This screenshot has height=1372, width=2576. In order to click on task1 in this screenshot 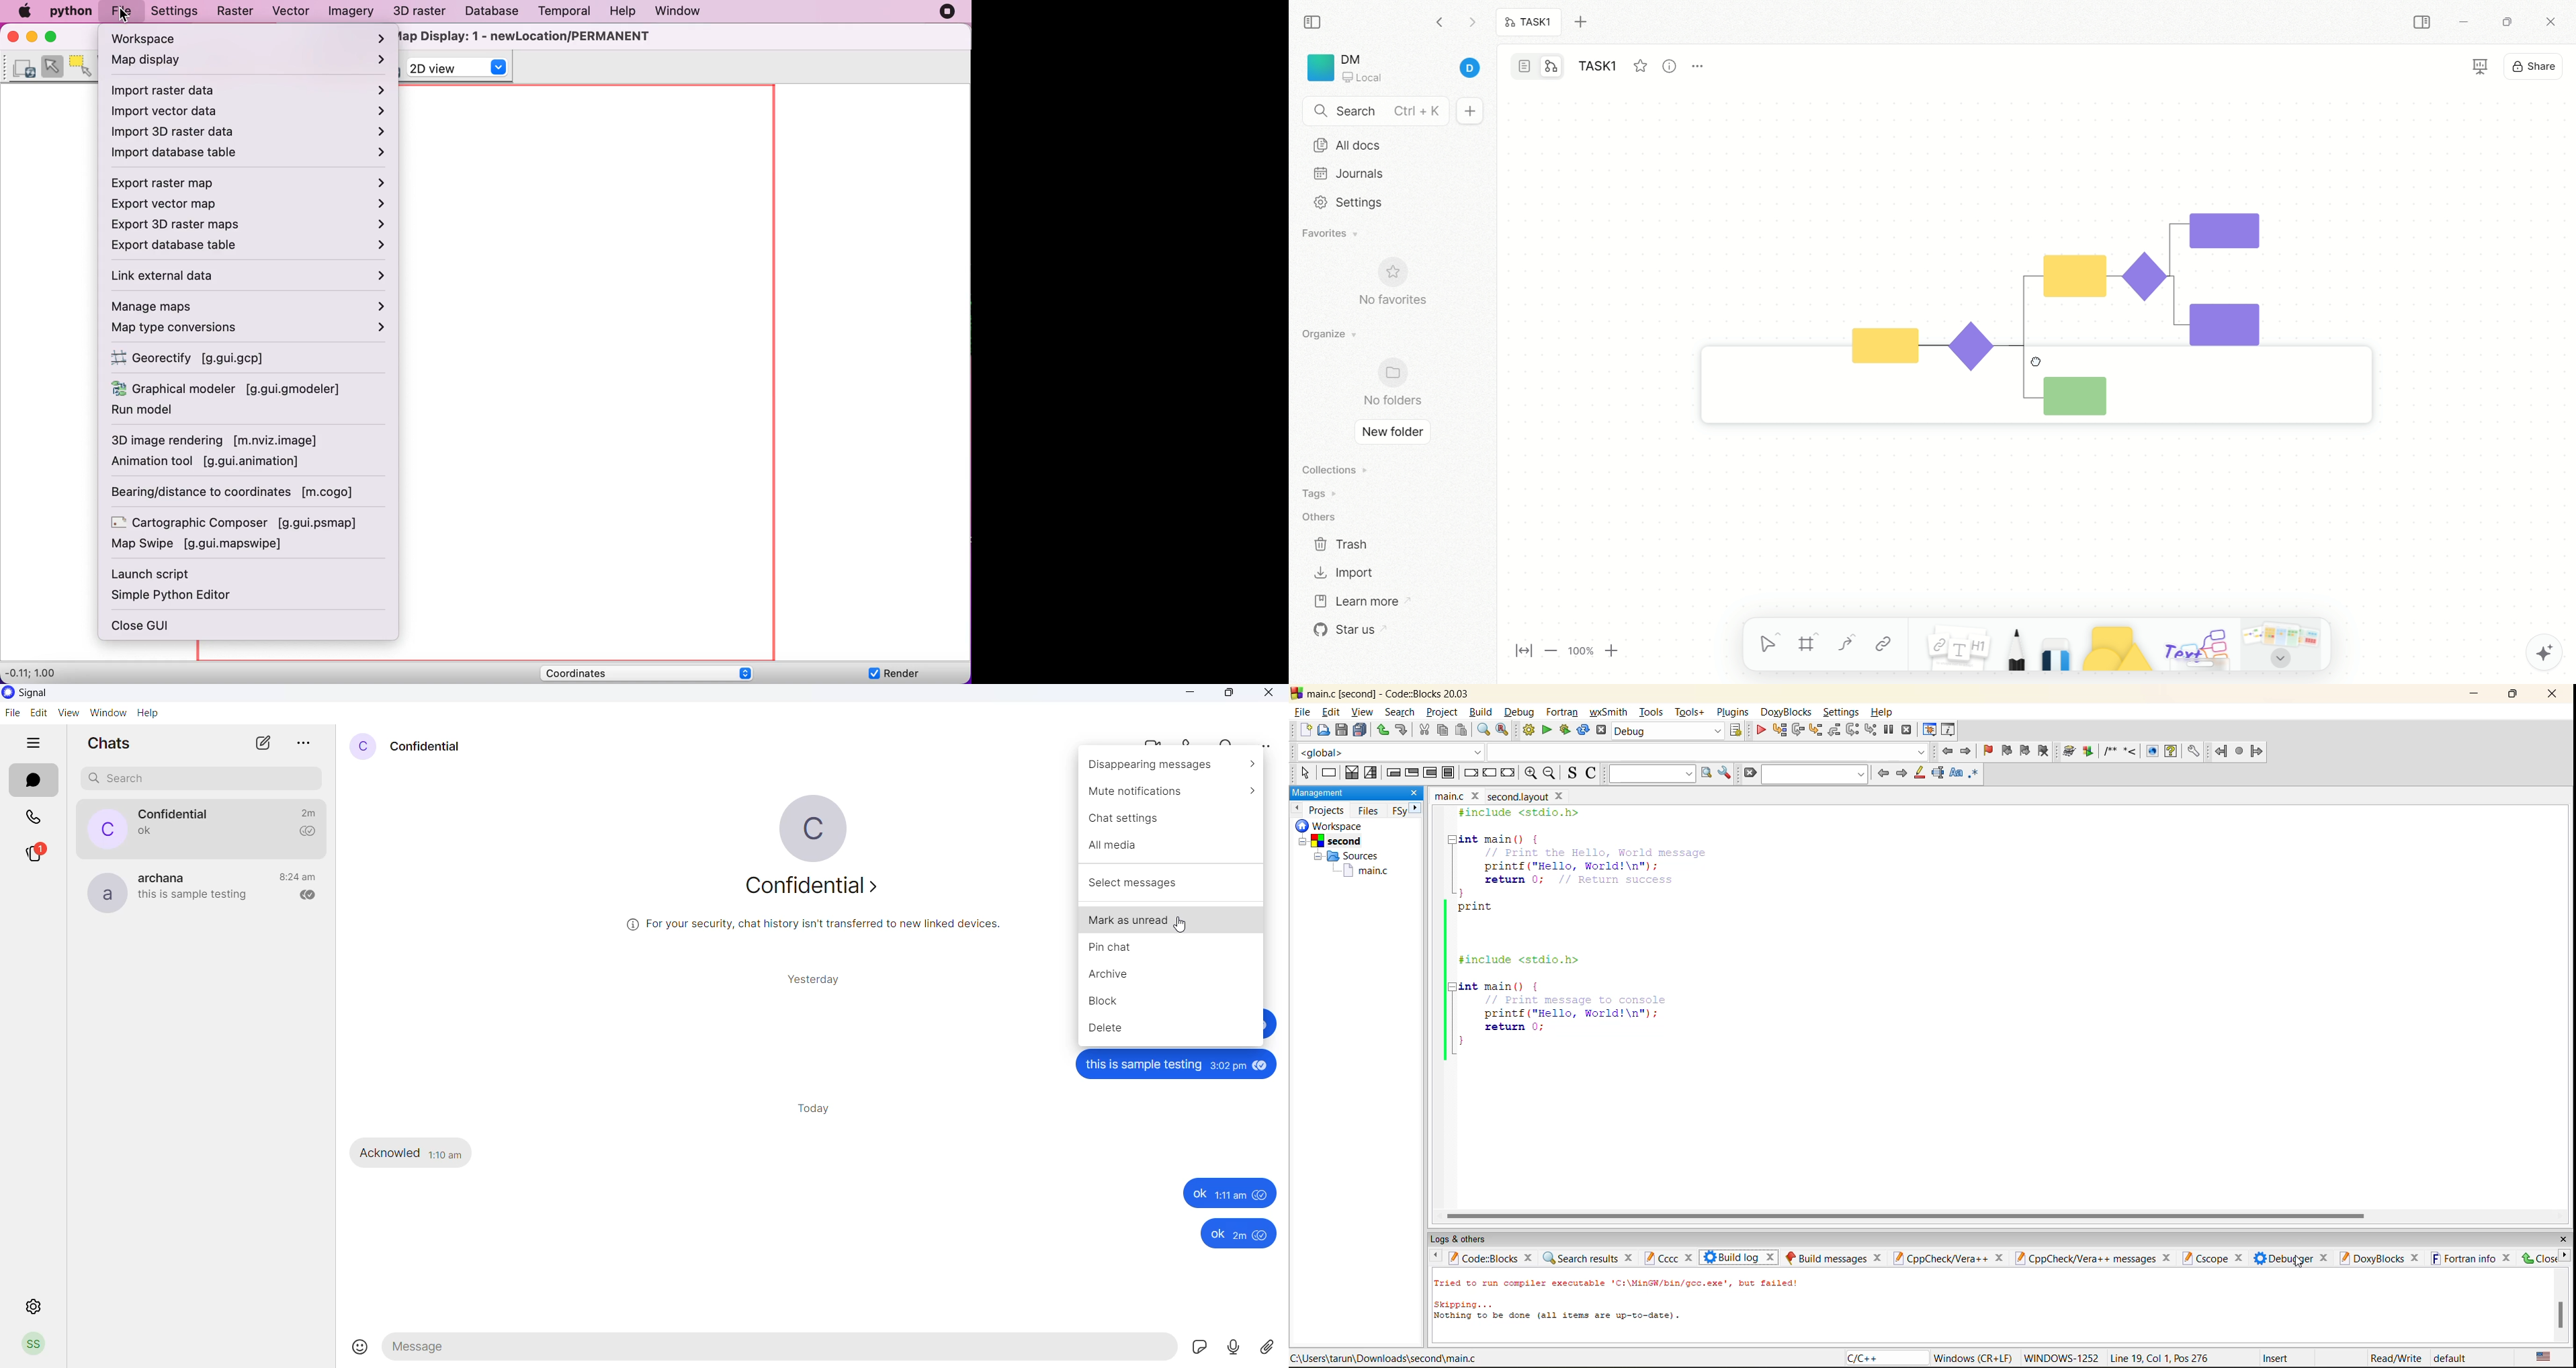, I will do `click(1529, 23)`.